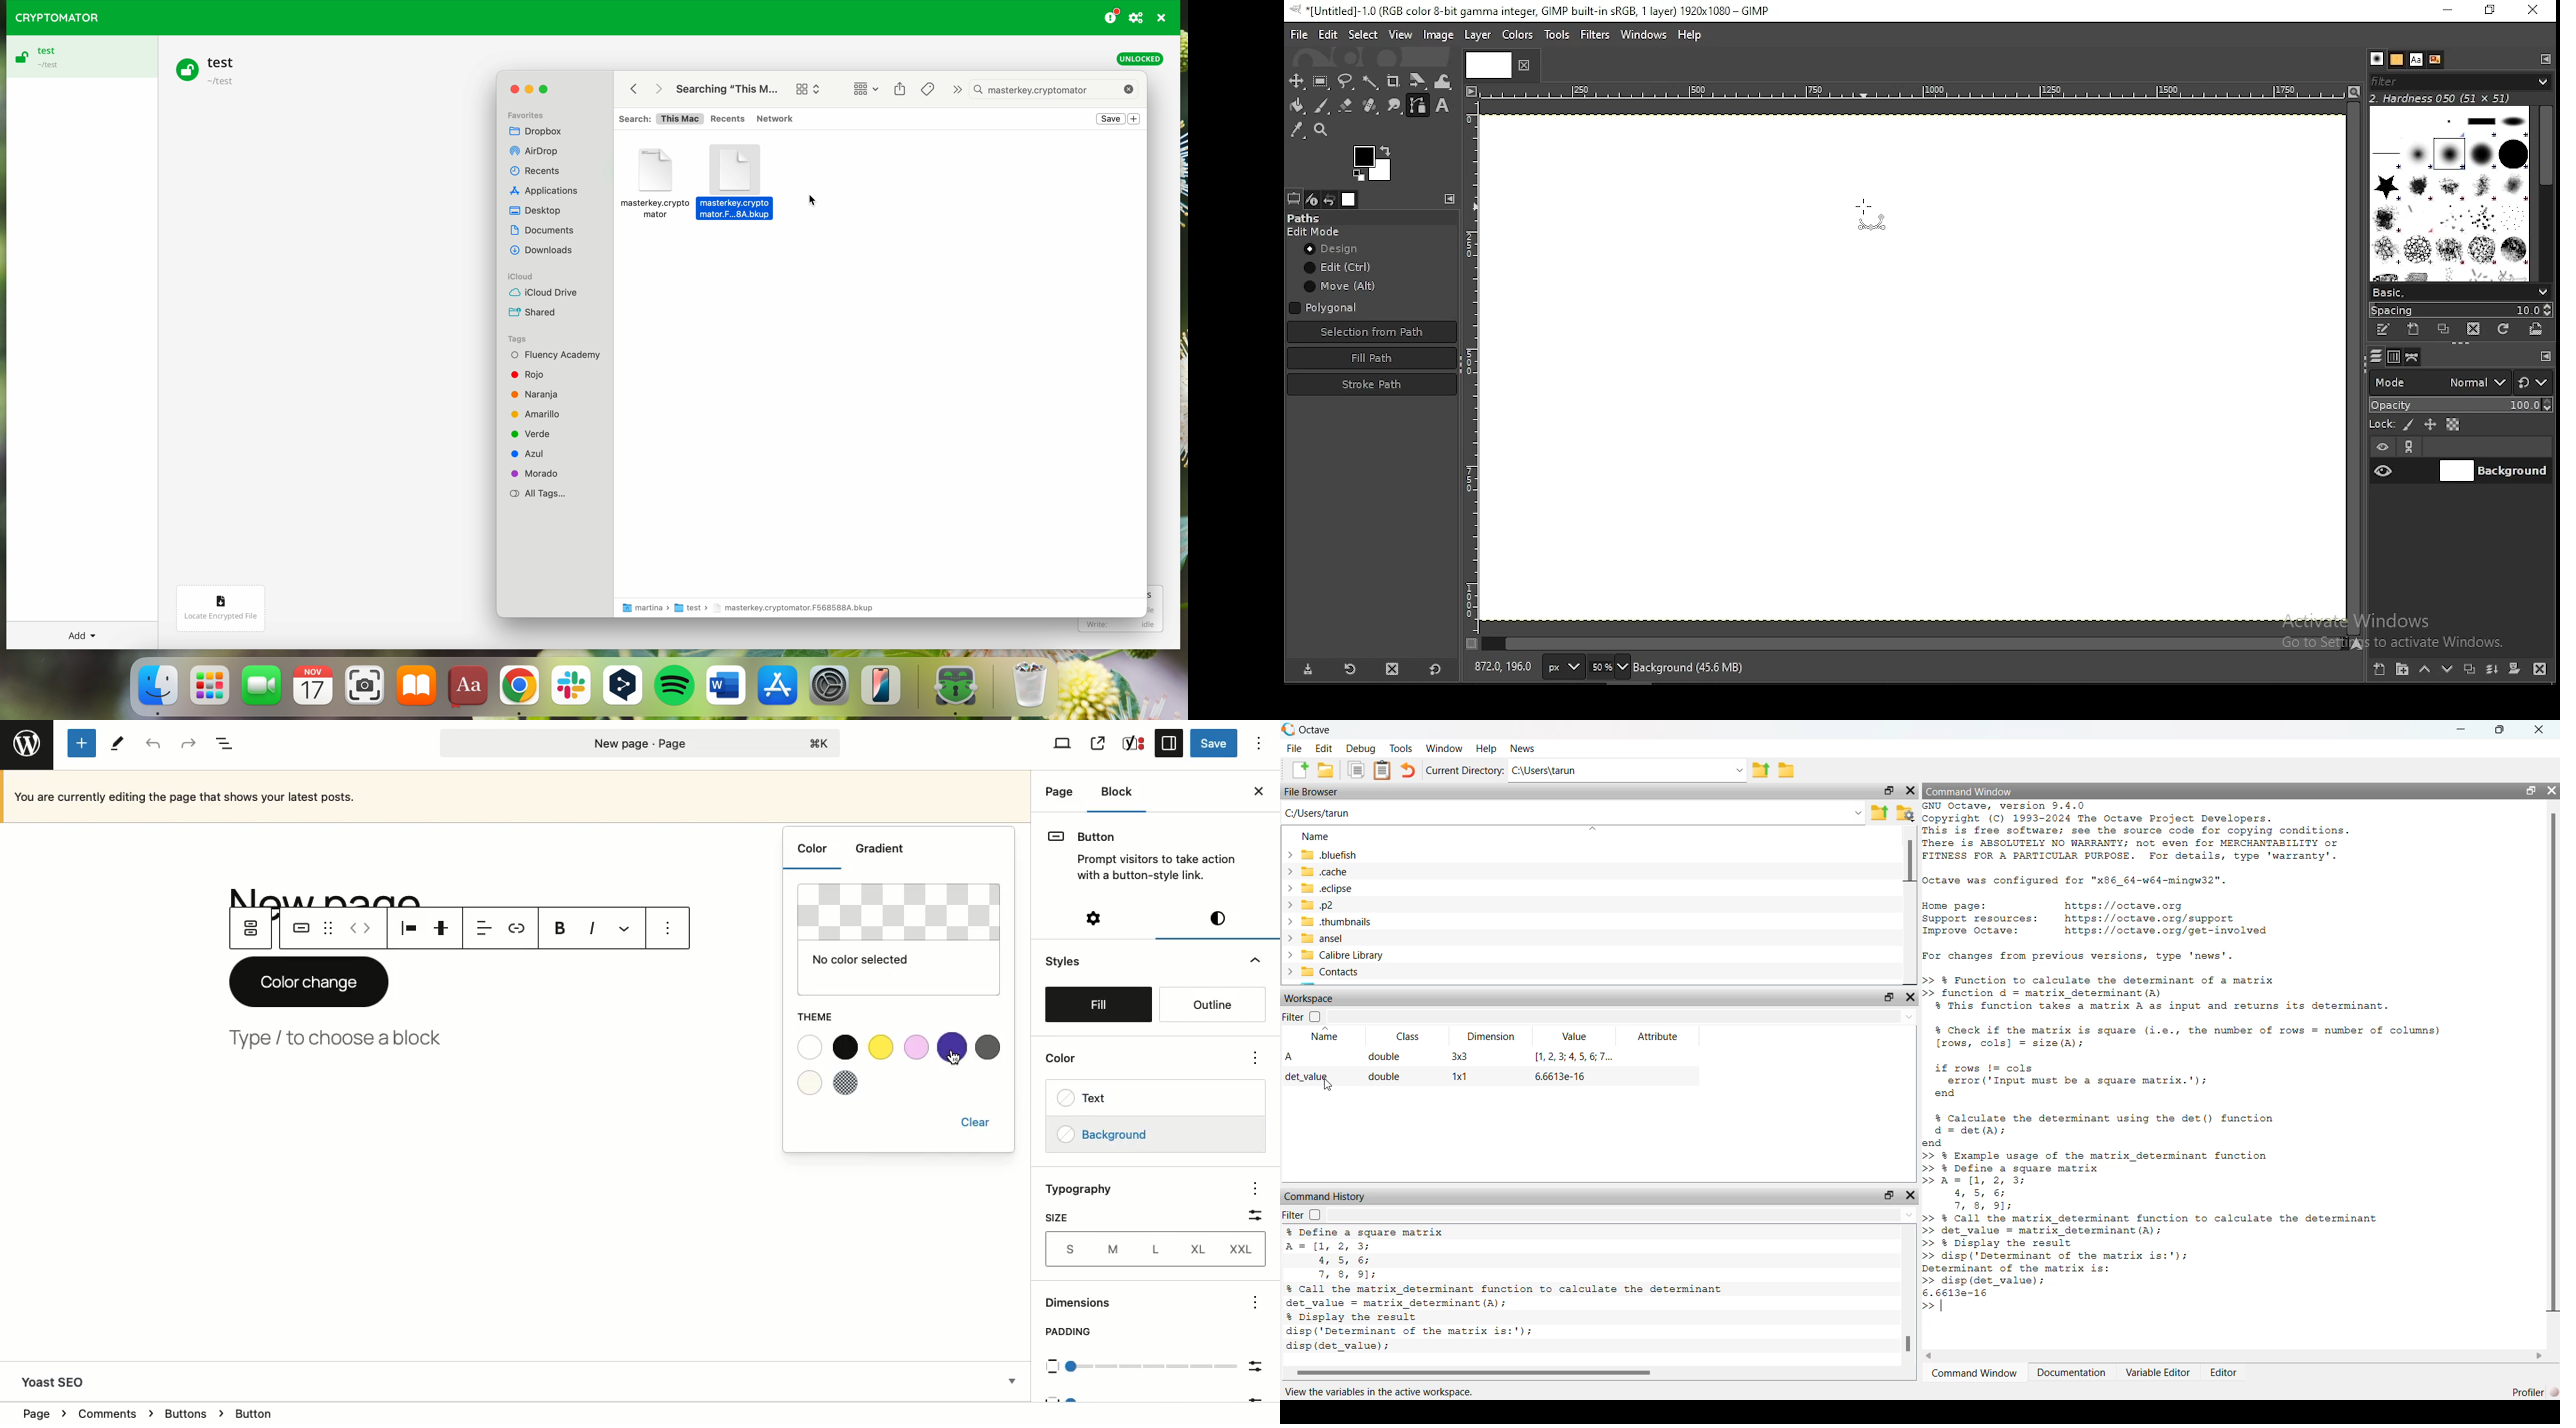 The image size is (2576, 1428). What do you see at coordinates (1657, 1036) in the screenshot?
I see `attribute` at bounding box center [1657, 1036].